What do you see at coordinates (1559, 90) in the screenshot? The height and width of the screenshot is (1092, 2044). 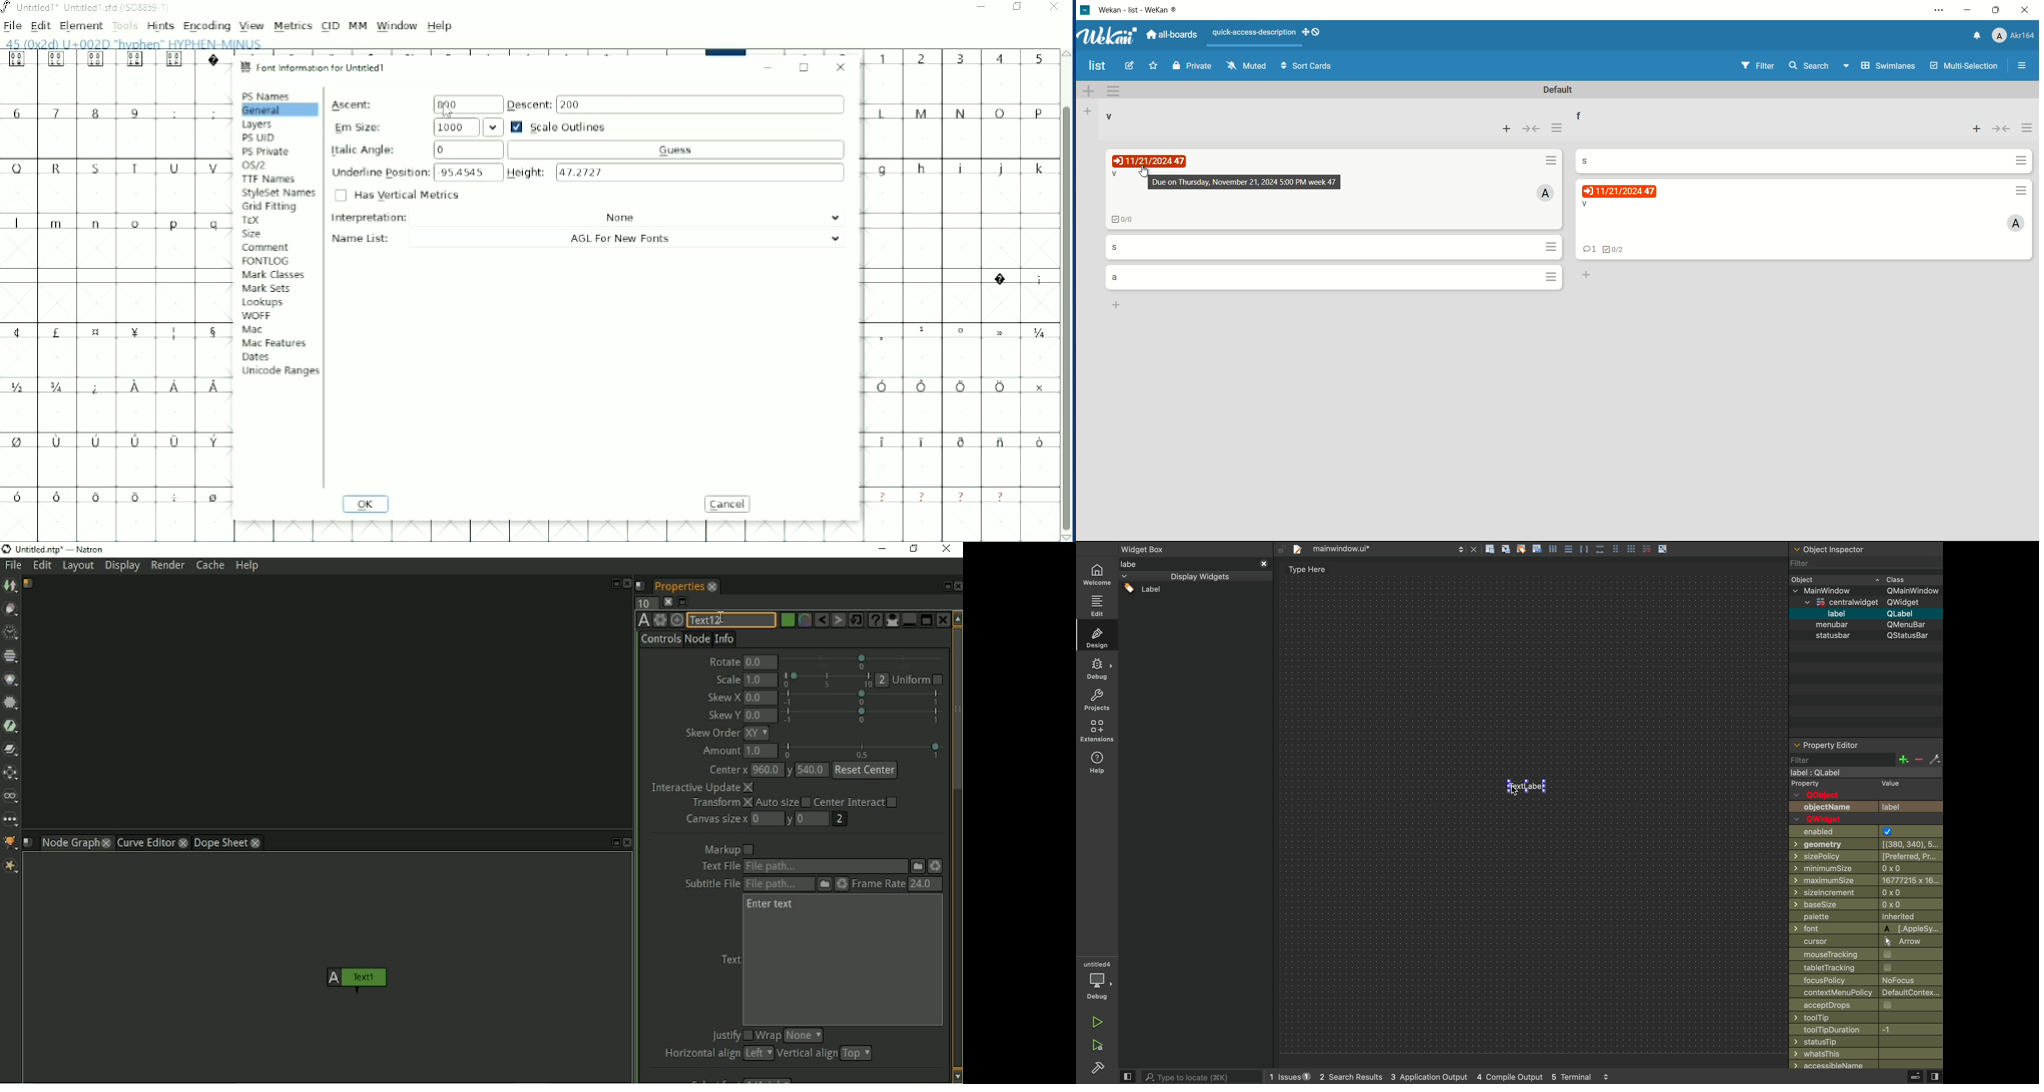 I see `default` at bounding box center [1559, 90].